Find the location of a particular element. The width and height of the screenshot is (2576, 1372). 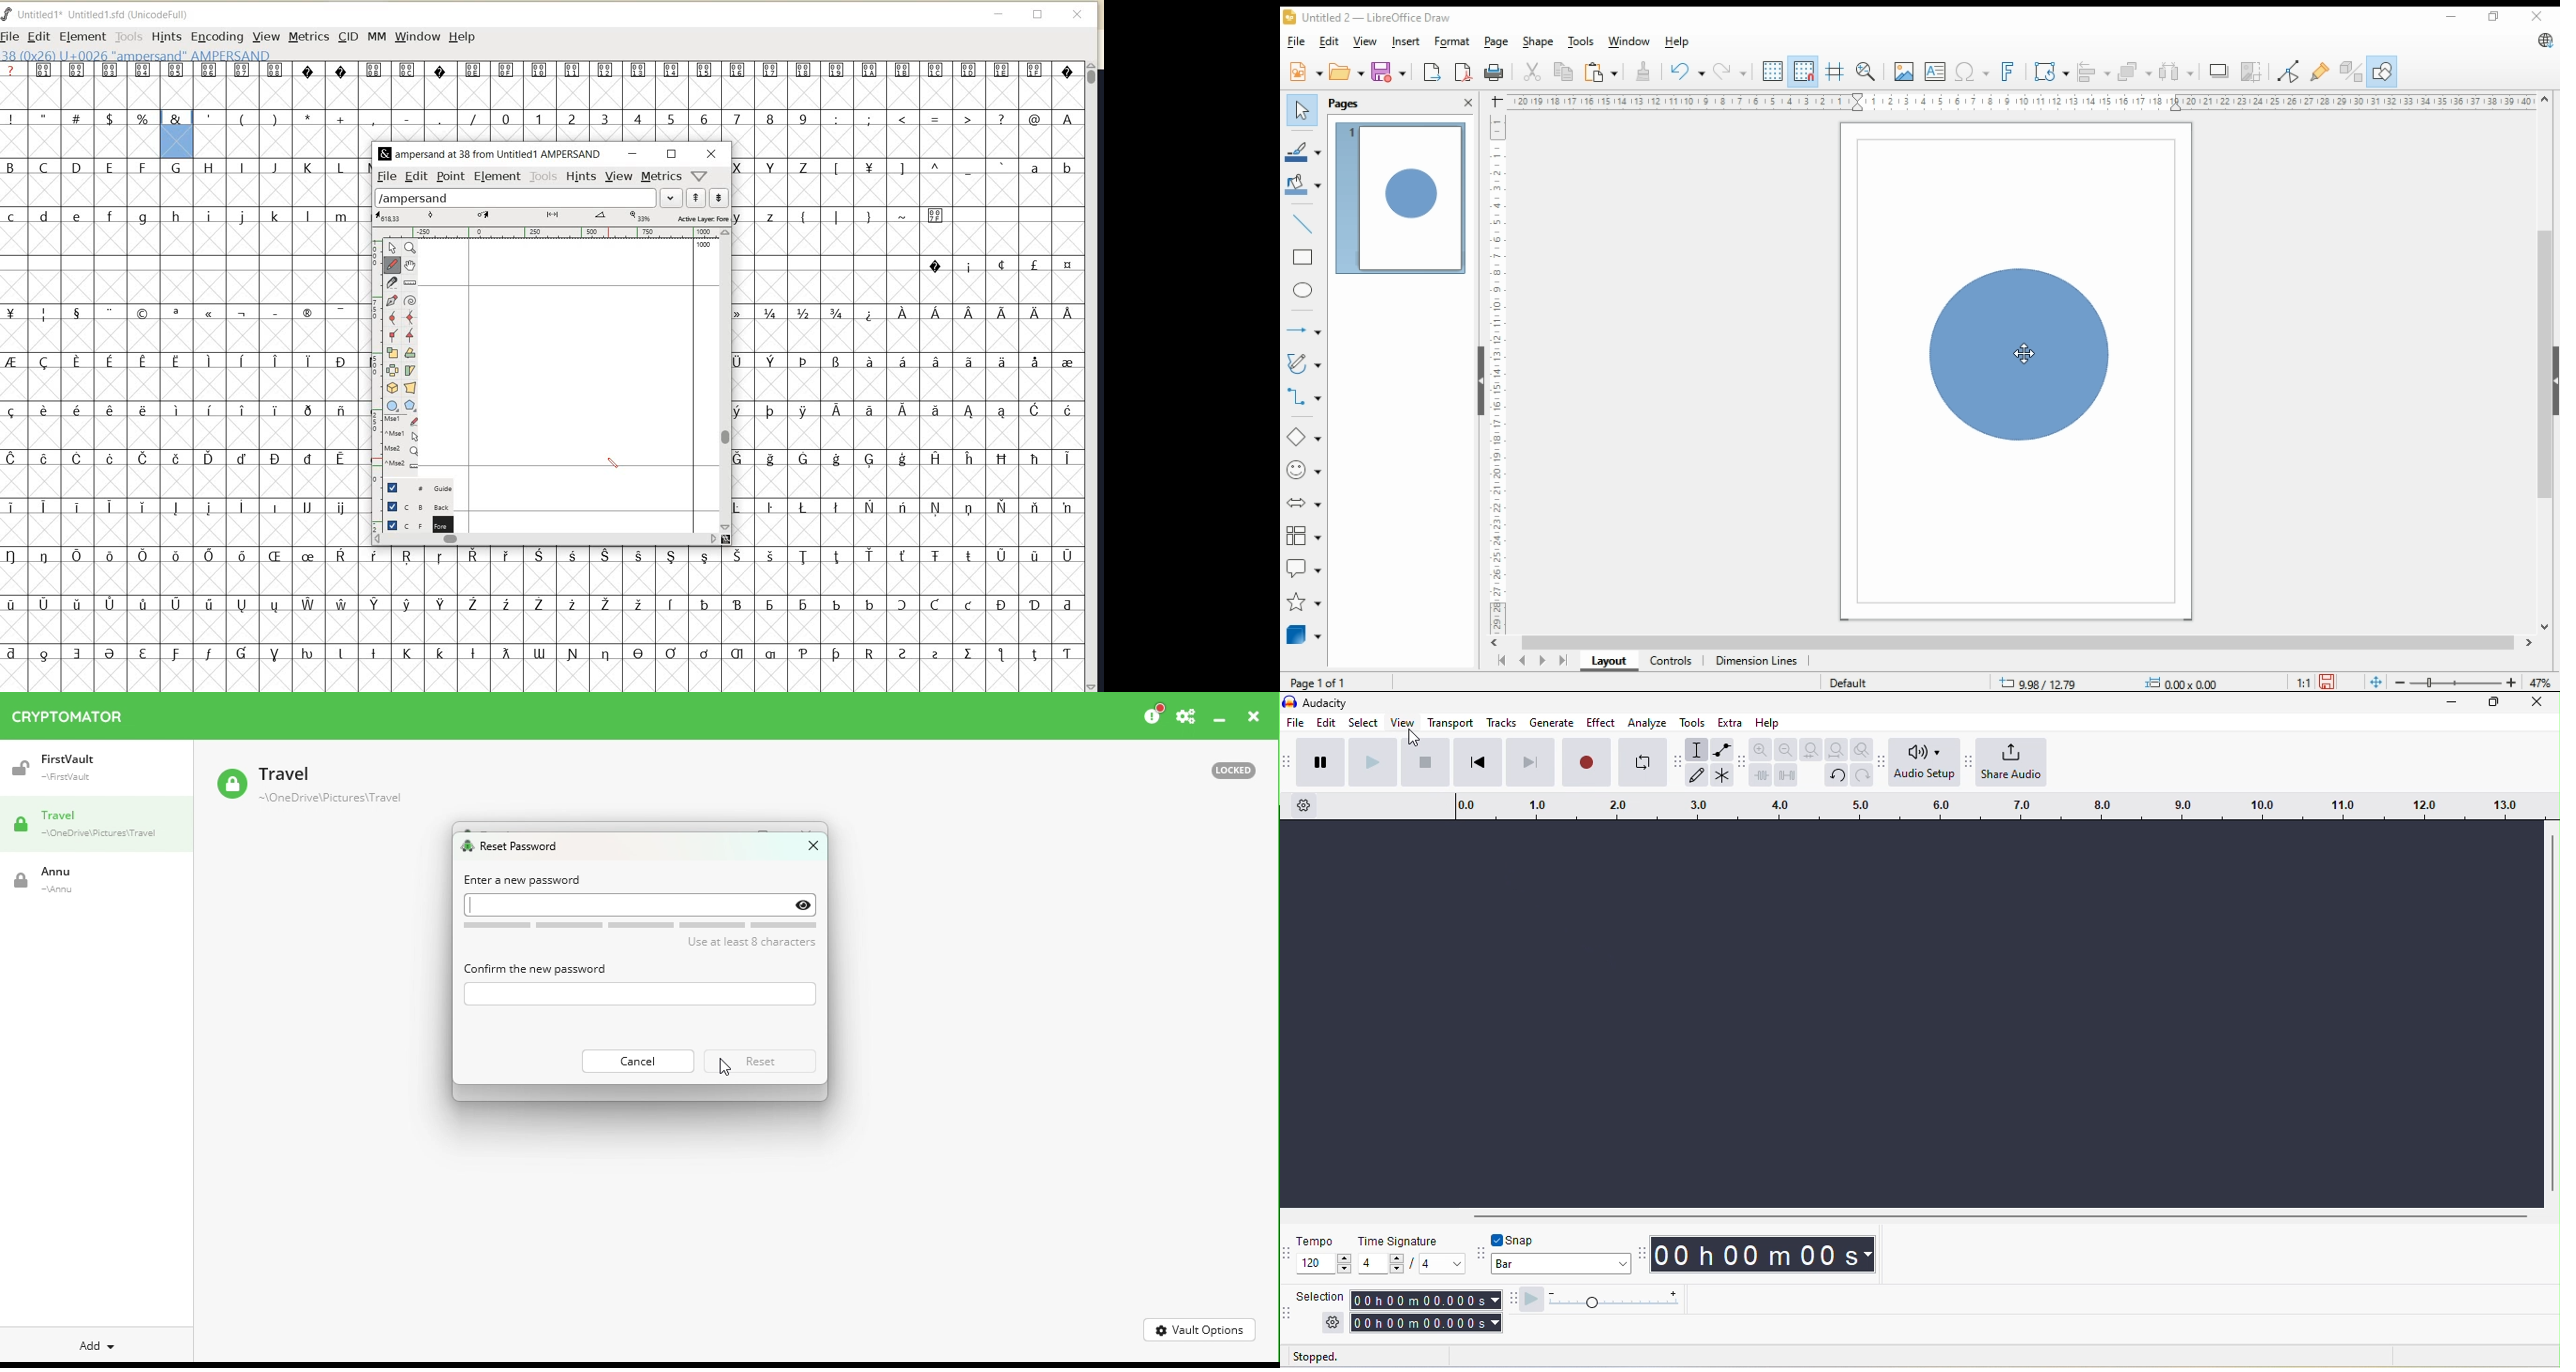

mouse pointer is located at coordinates (2022, 354).